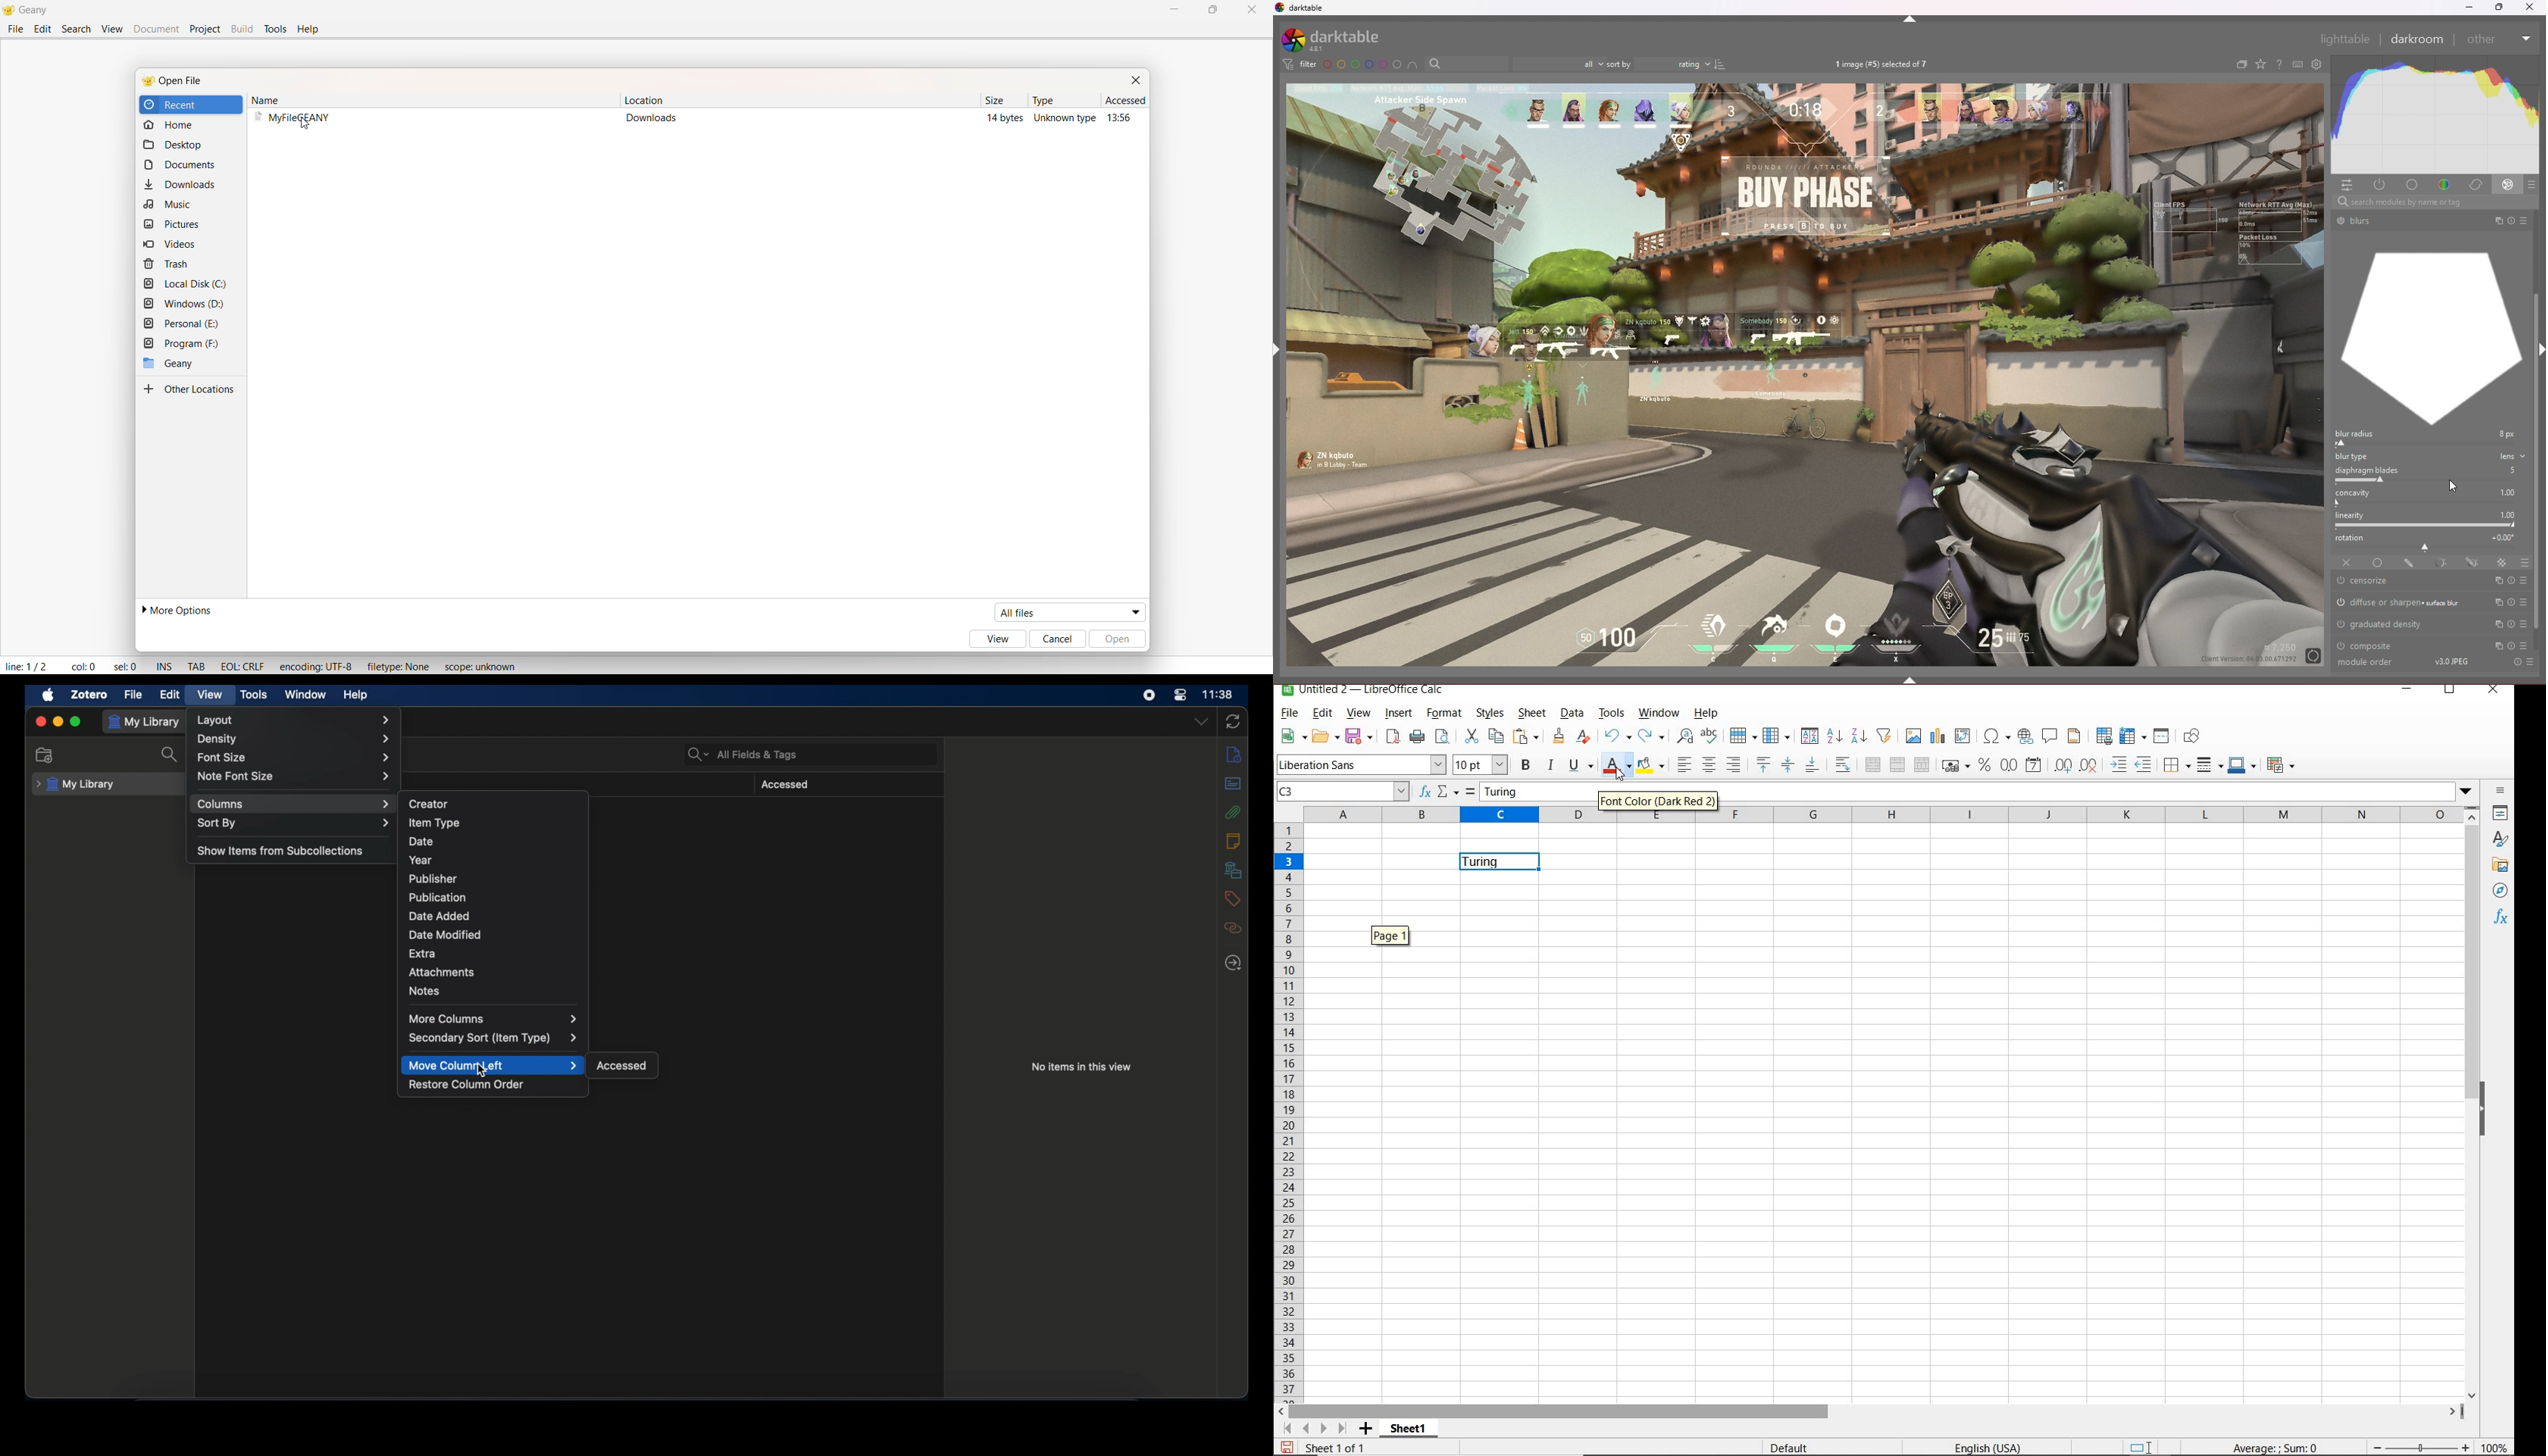 This screenshot has height=1456, width=2548. Describe the element at coordinates (2354, 222) in the screenshot. I see `` at that location.